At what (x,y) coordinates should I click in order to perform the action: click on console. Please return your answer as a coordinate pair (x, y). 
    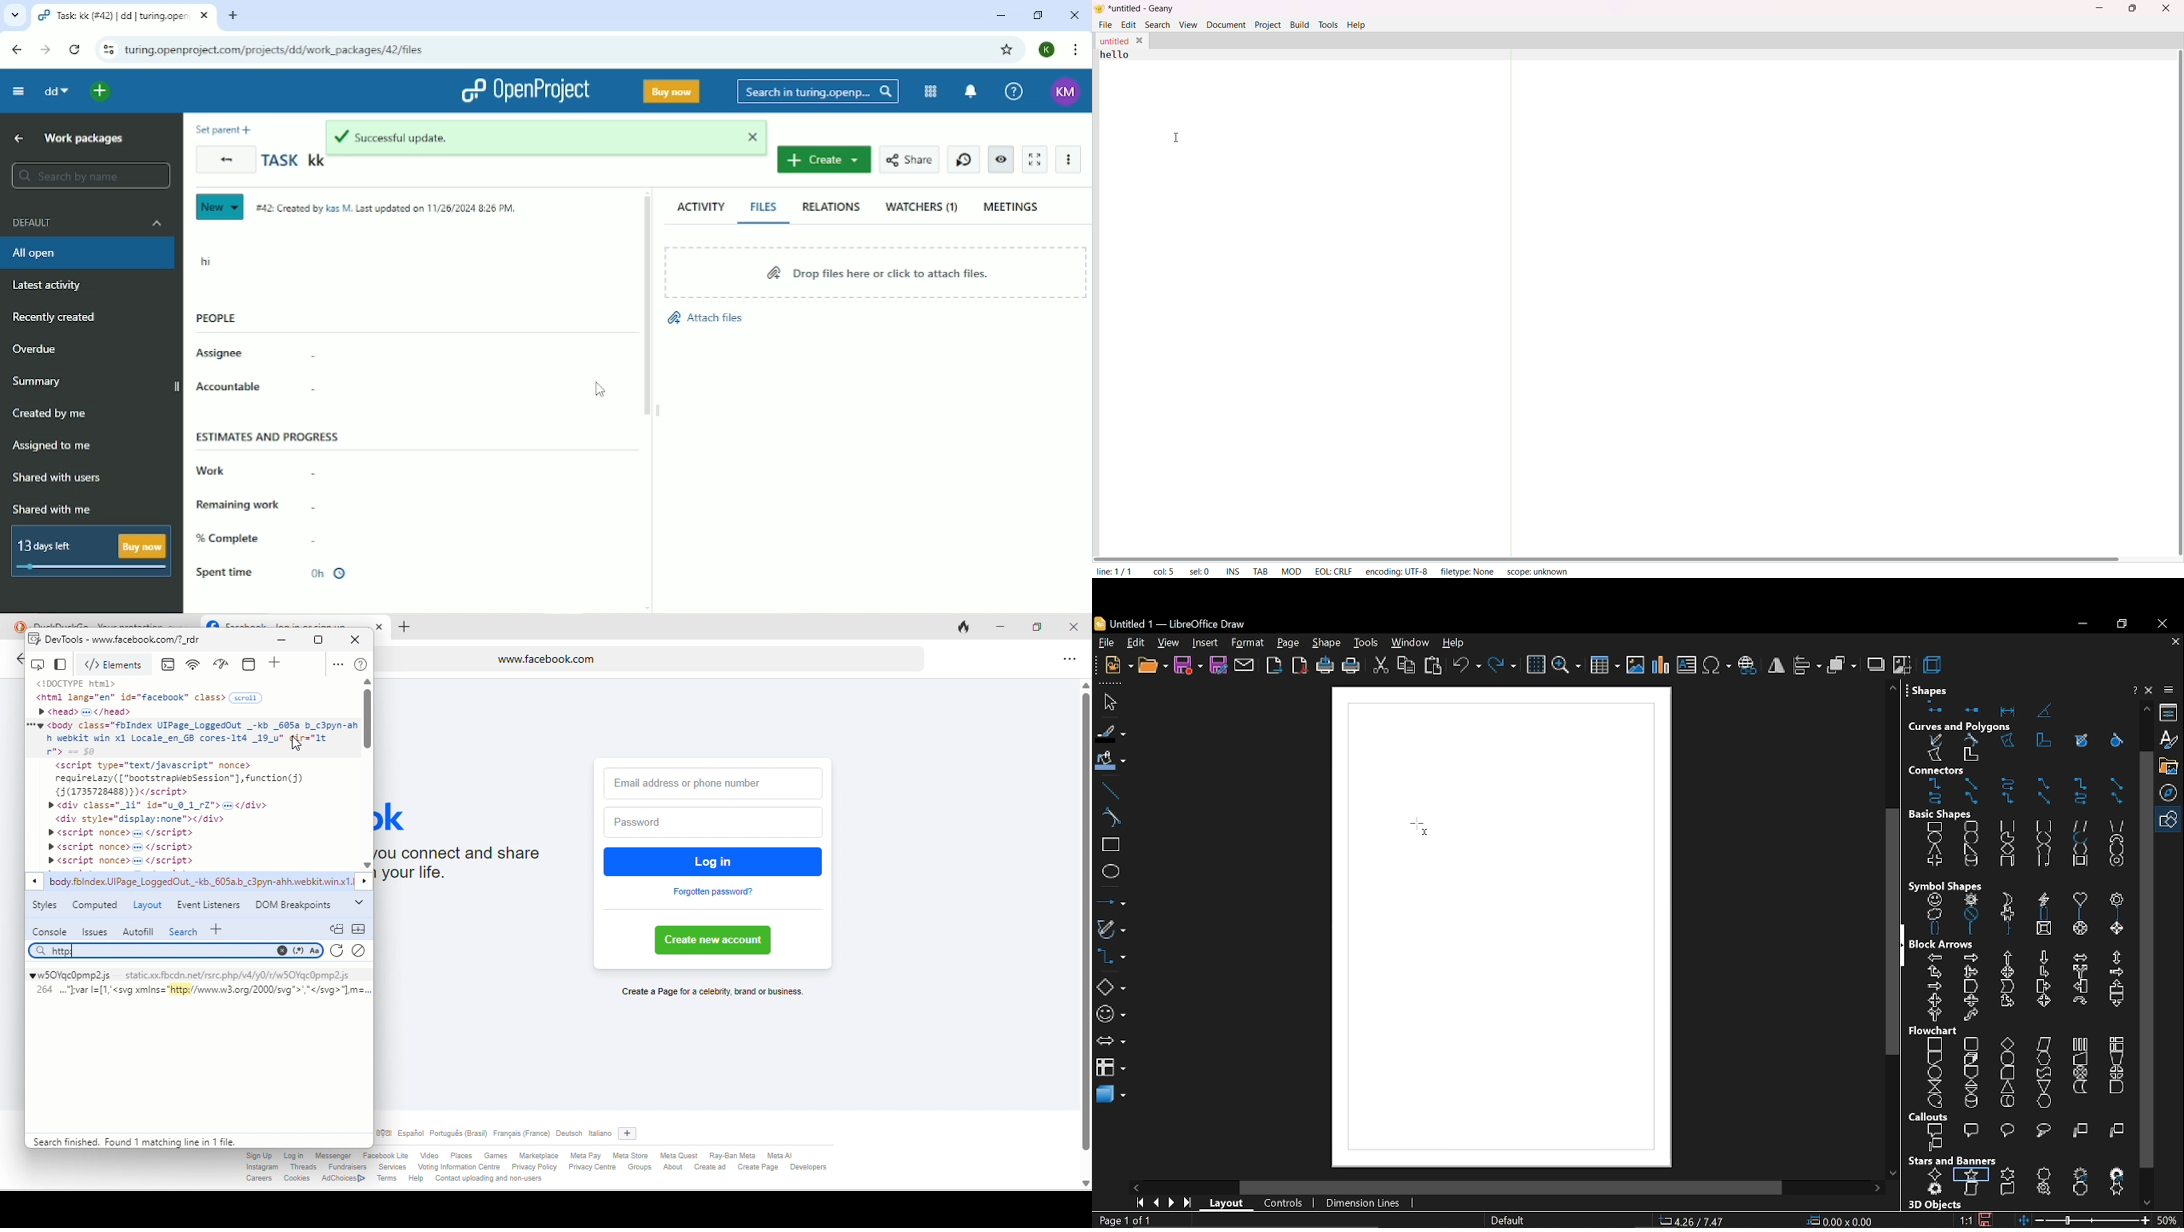
    Looking at the image, I should click on (50, 931).